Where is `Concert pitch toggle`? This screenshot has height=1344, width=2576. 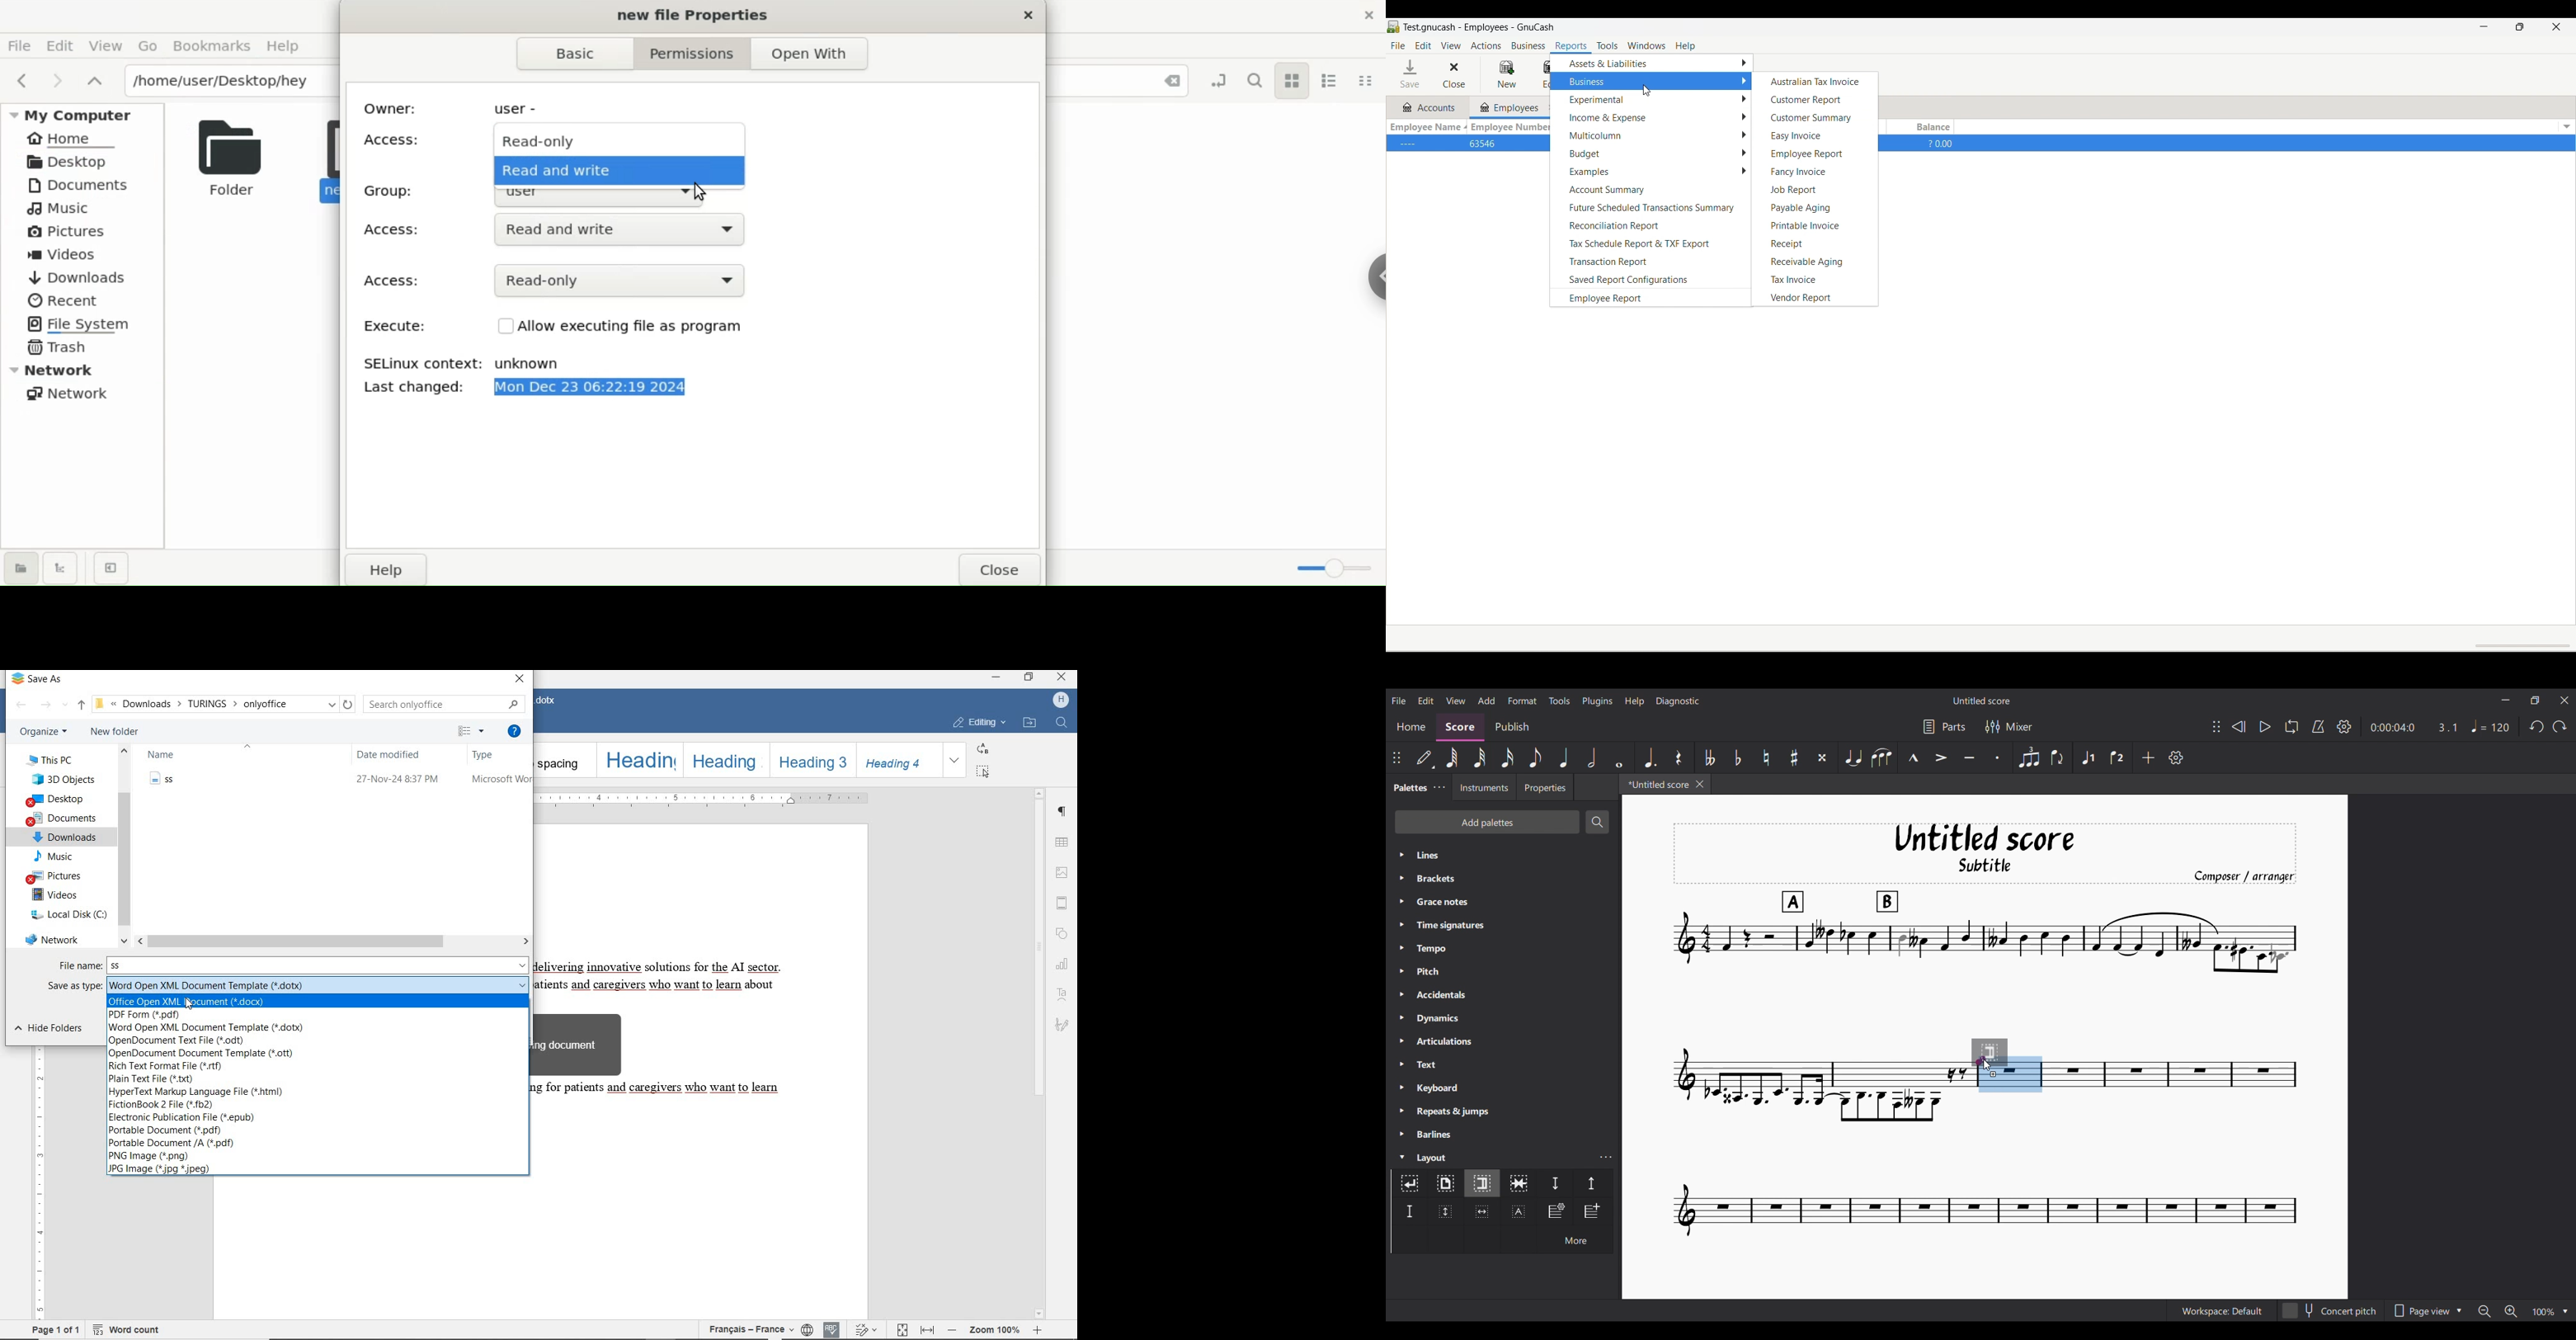 Concert pitch toggle is located at coordinates (2330, 1311).